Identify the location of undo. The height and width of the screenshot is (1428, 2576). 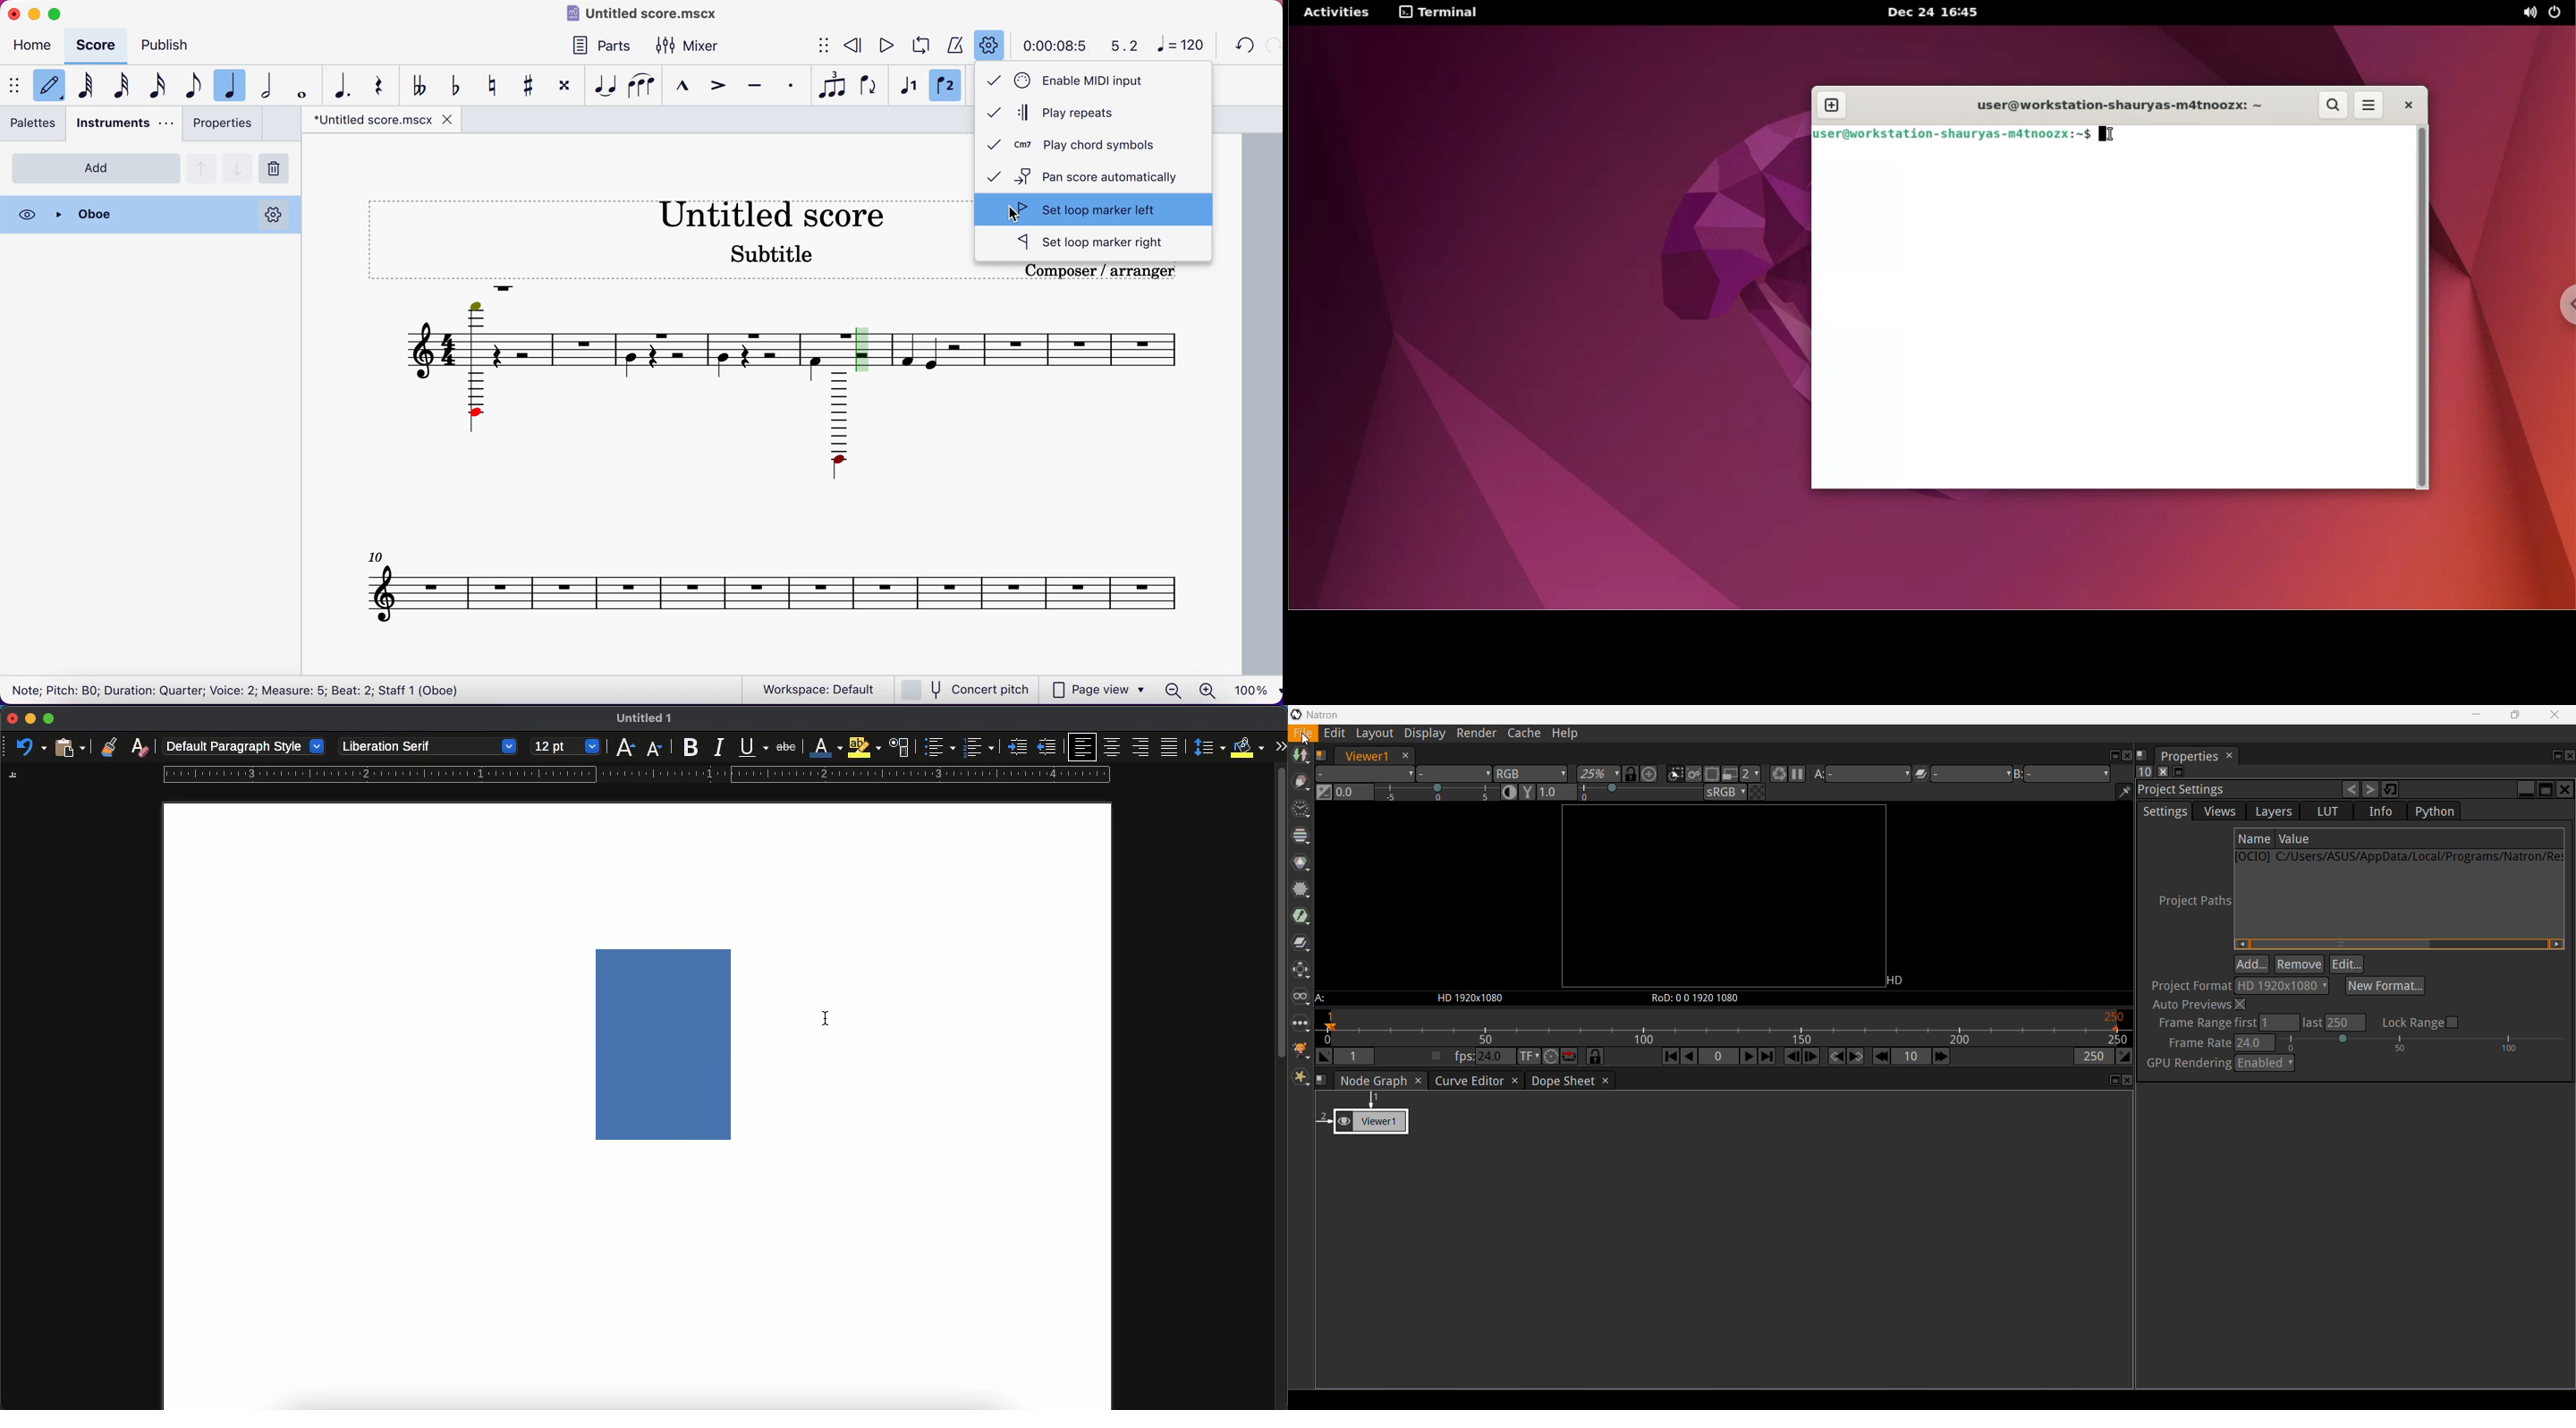
(31, 748).